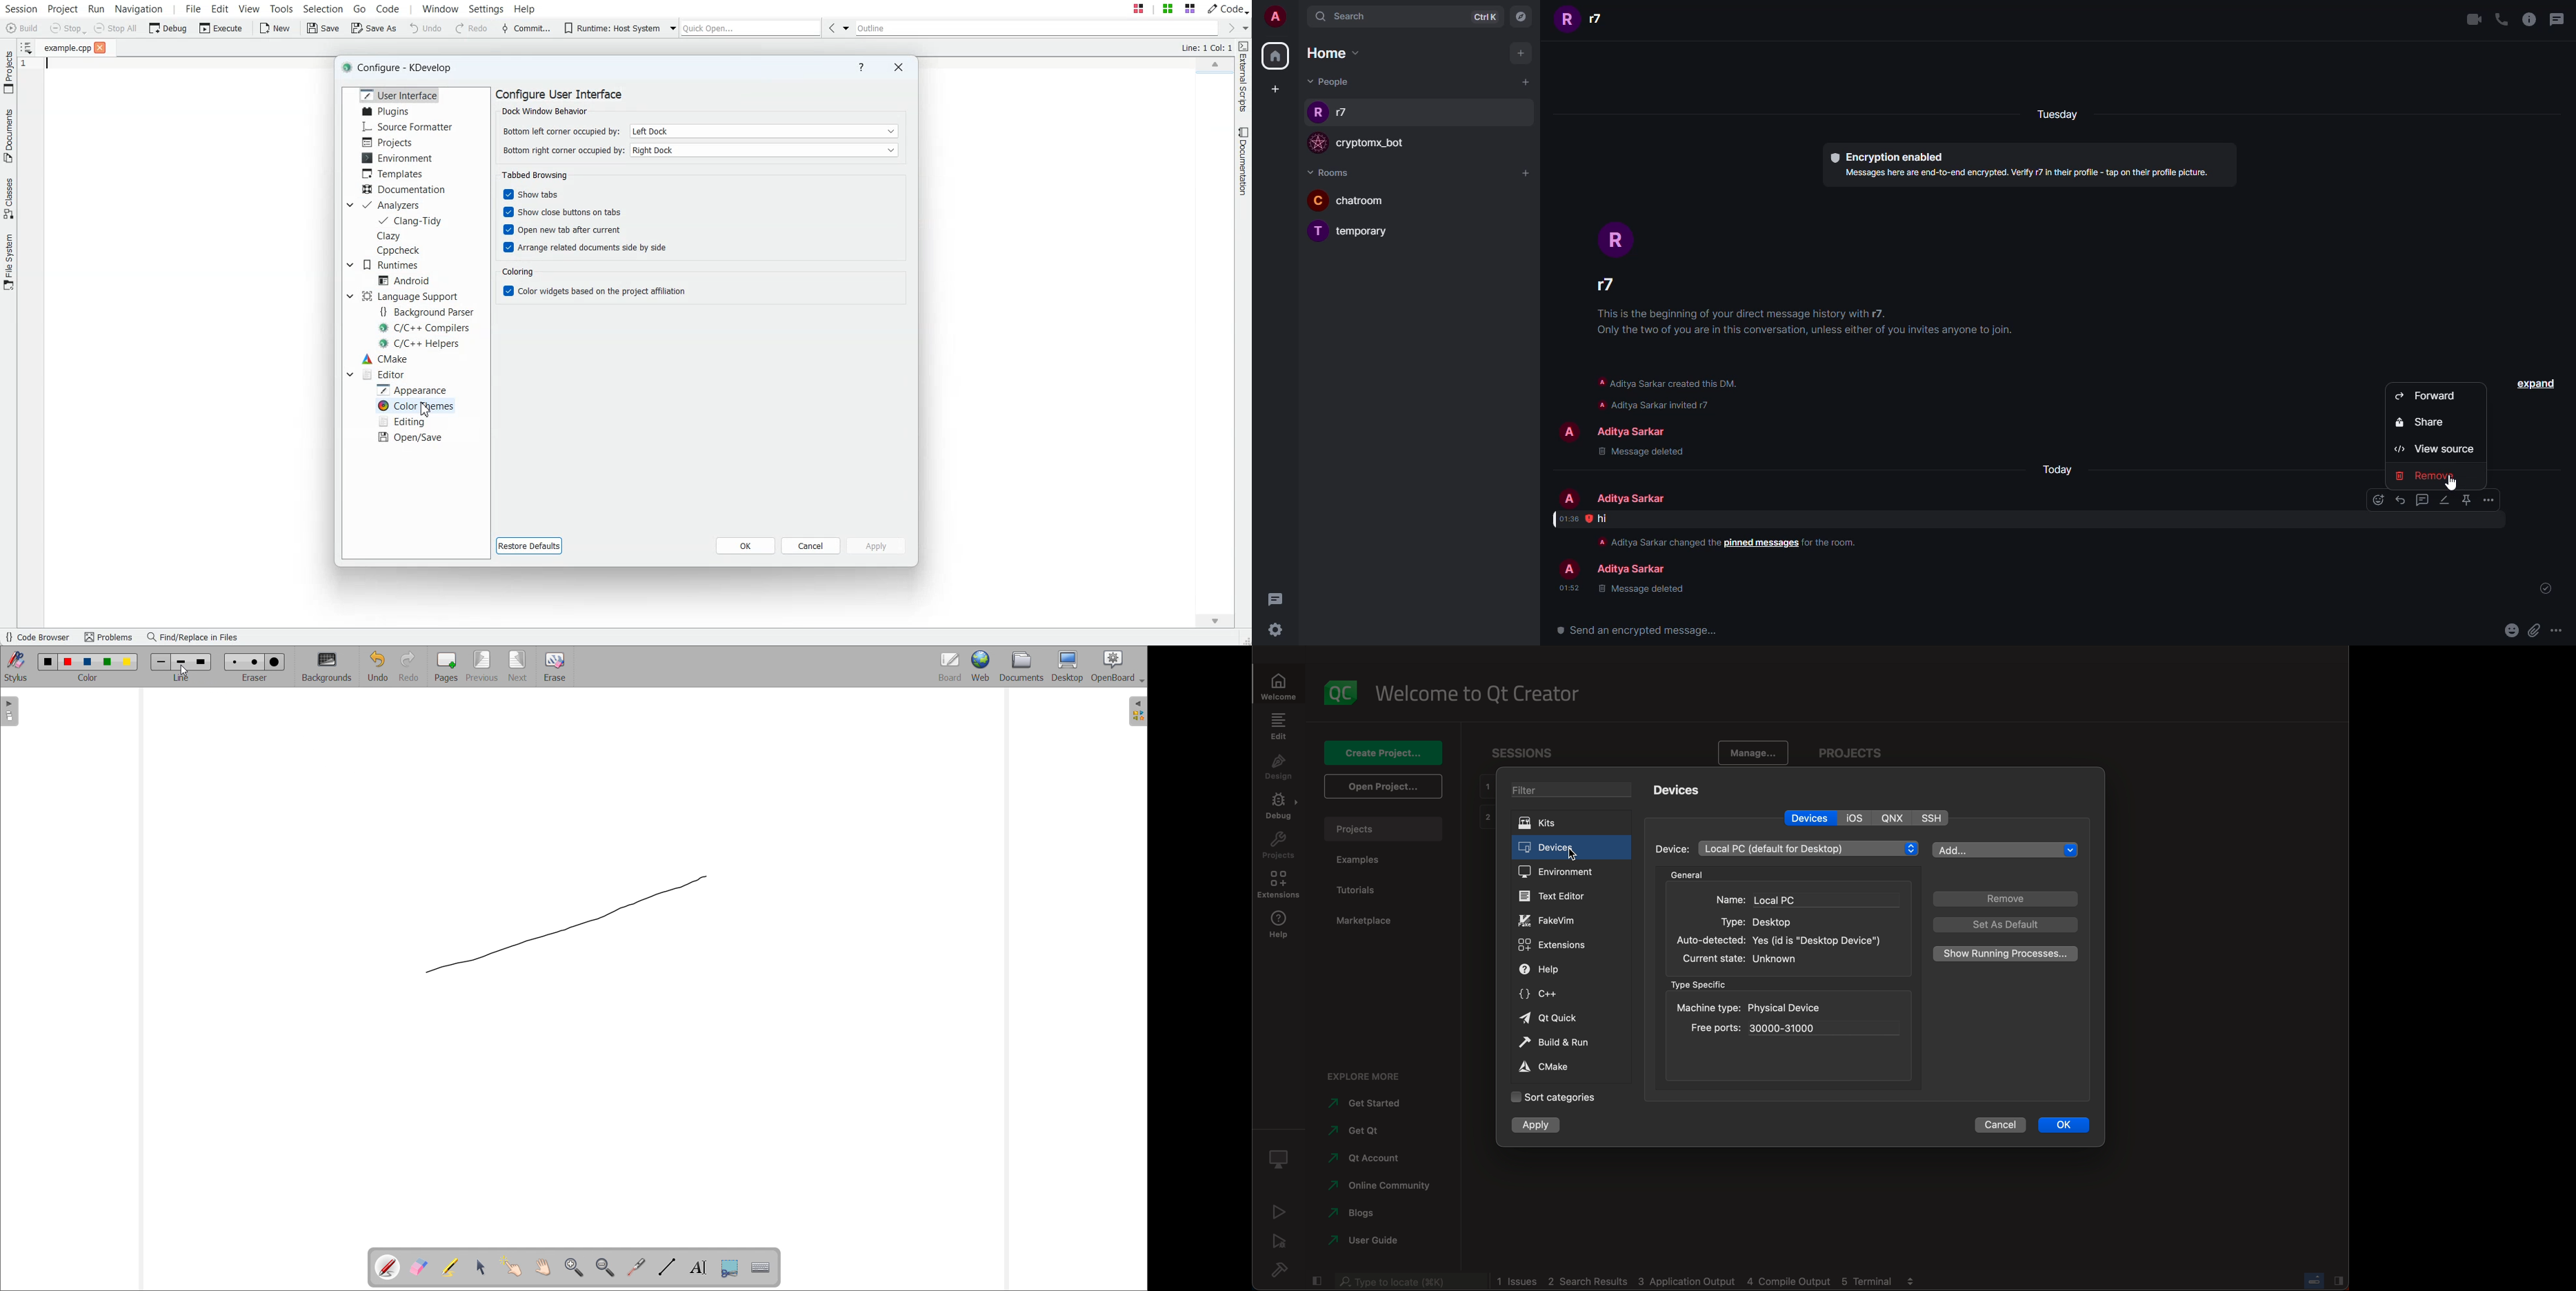 This screenshot has width=2576, height=1316. What do you see at coordinates (1833, 542) in the screenshot?
I see `info` at bounding box center [1833, 542].